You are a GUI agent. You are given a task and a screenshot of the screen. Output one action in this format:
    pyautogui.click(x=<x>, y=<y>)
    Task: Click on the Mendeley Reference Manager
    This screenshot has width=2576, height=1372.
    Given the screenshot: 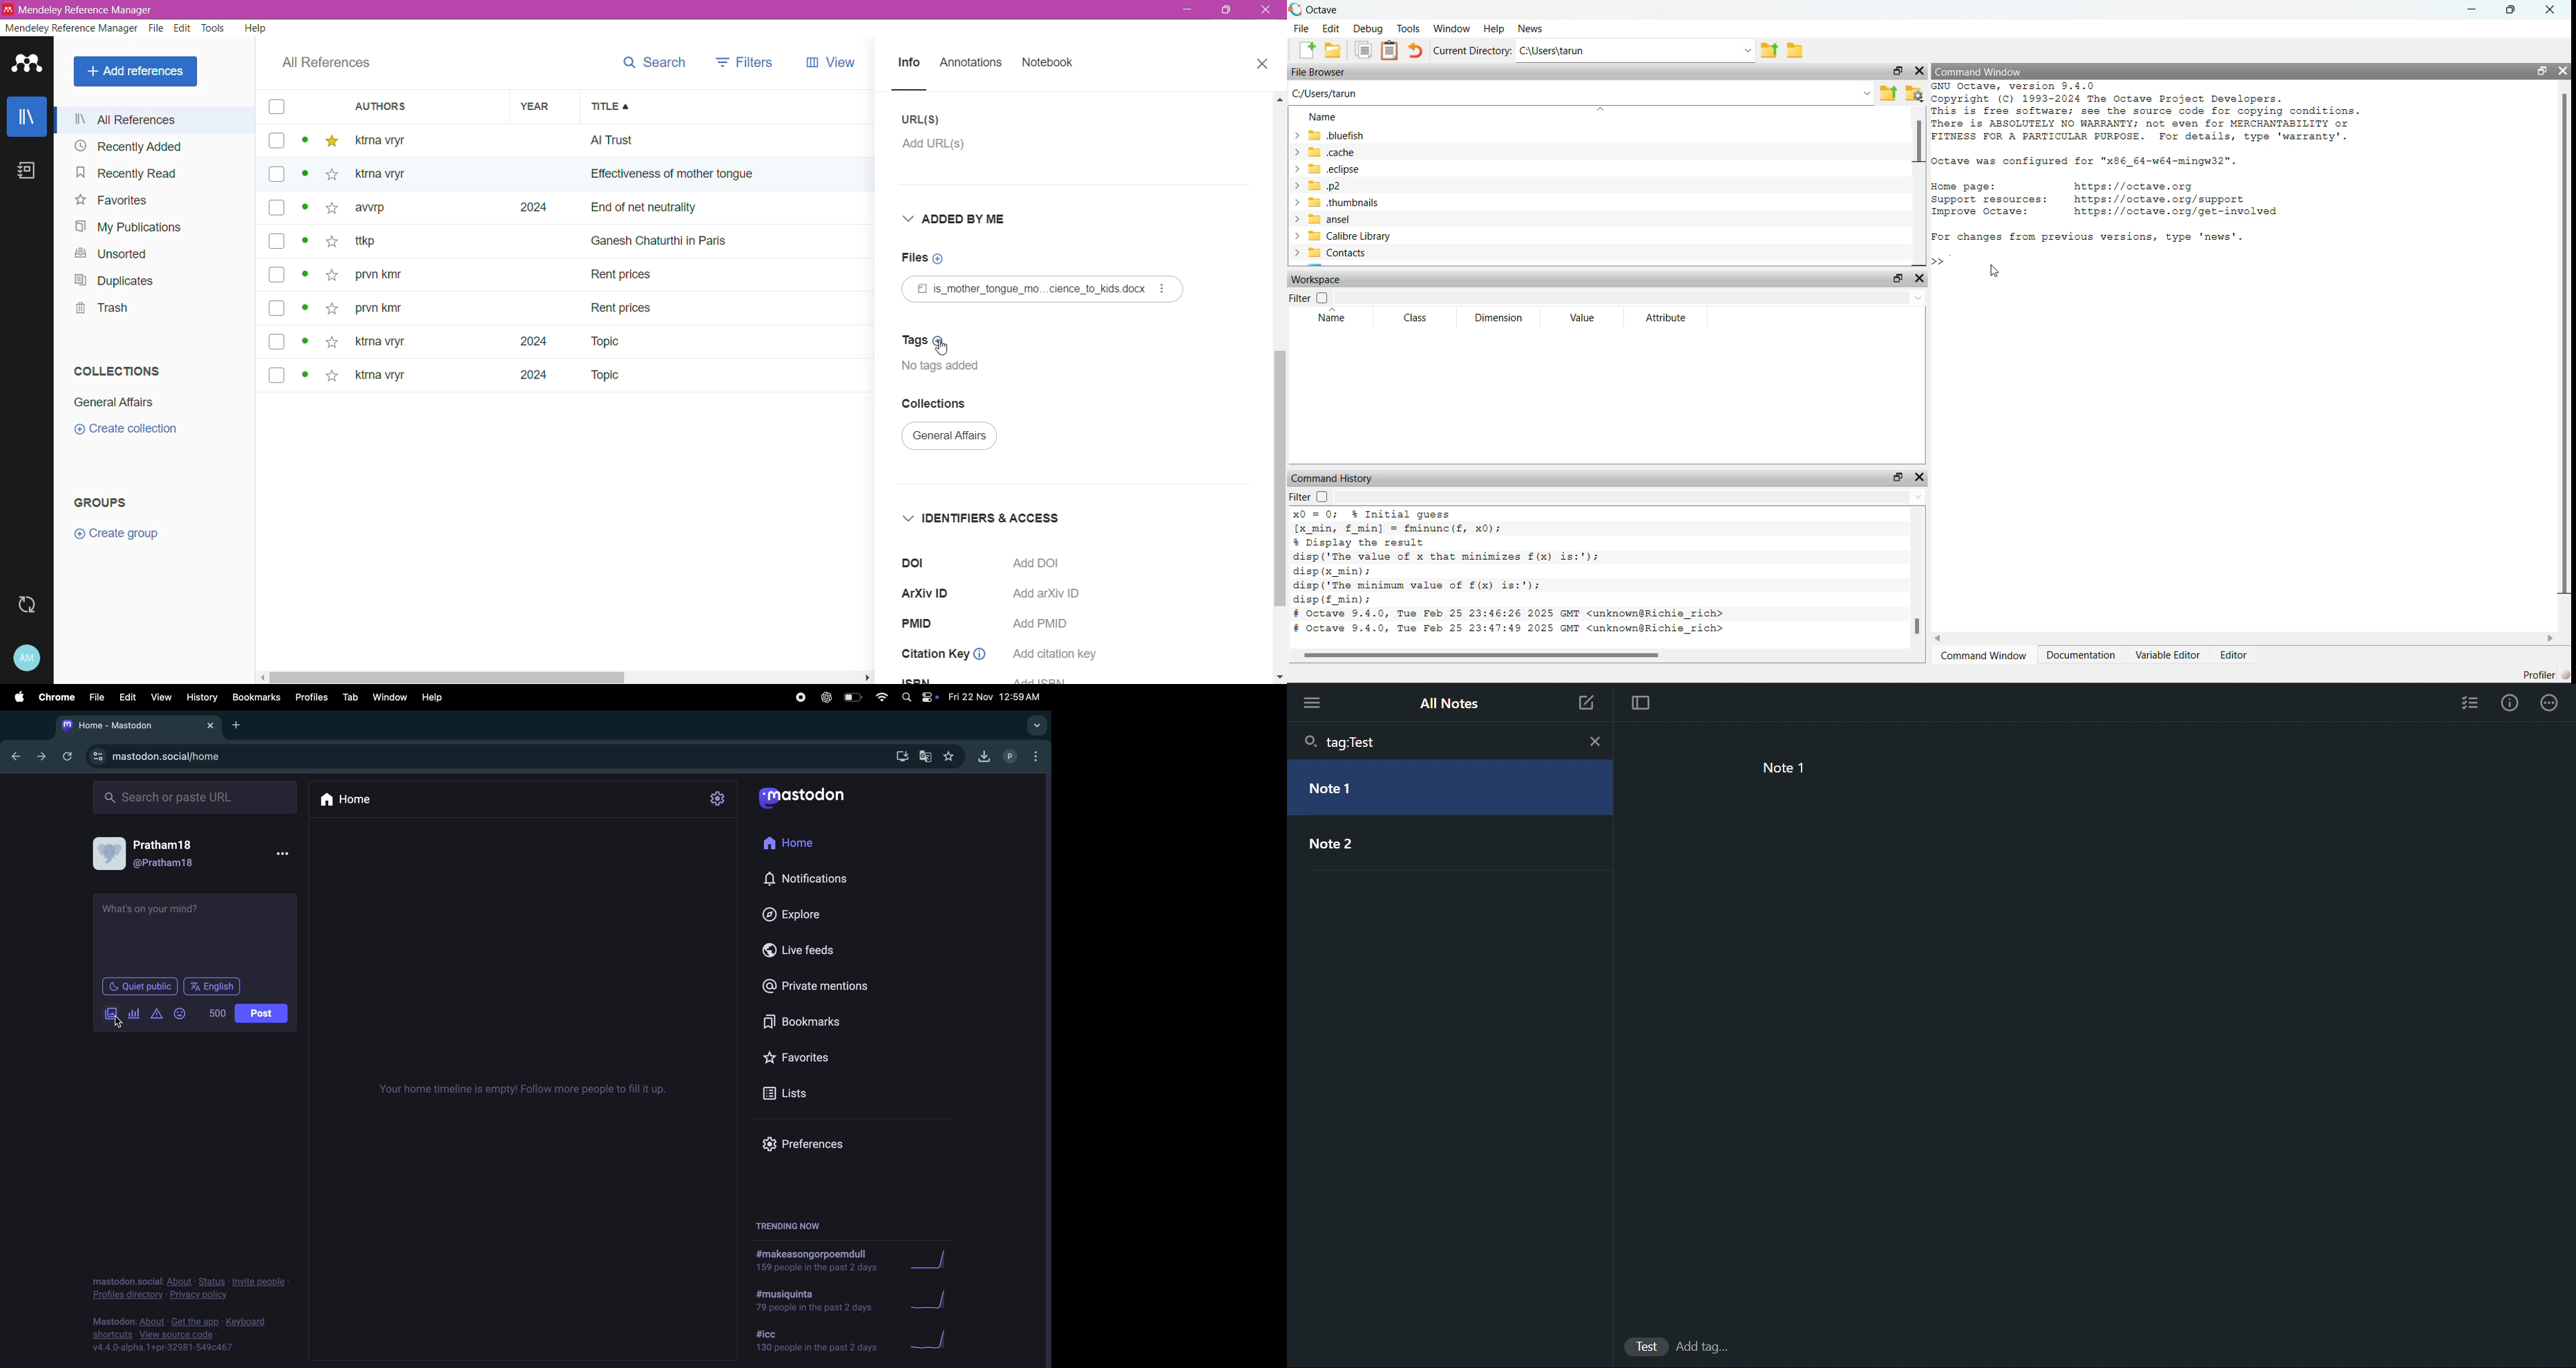 What is the action you would take?
    pyautogui.click(x=71, y=28)
    